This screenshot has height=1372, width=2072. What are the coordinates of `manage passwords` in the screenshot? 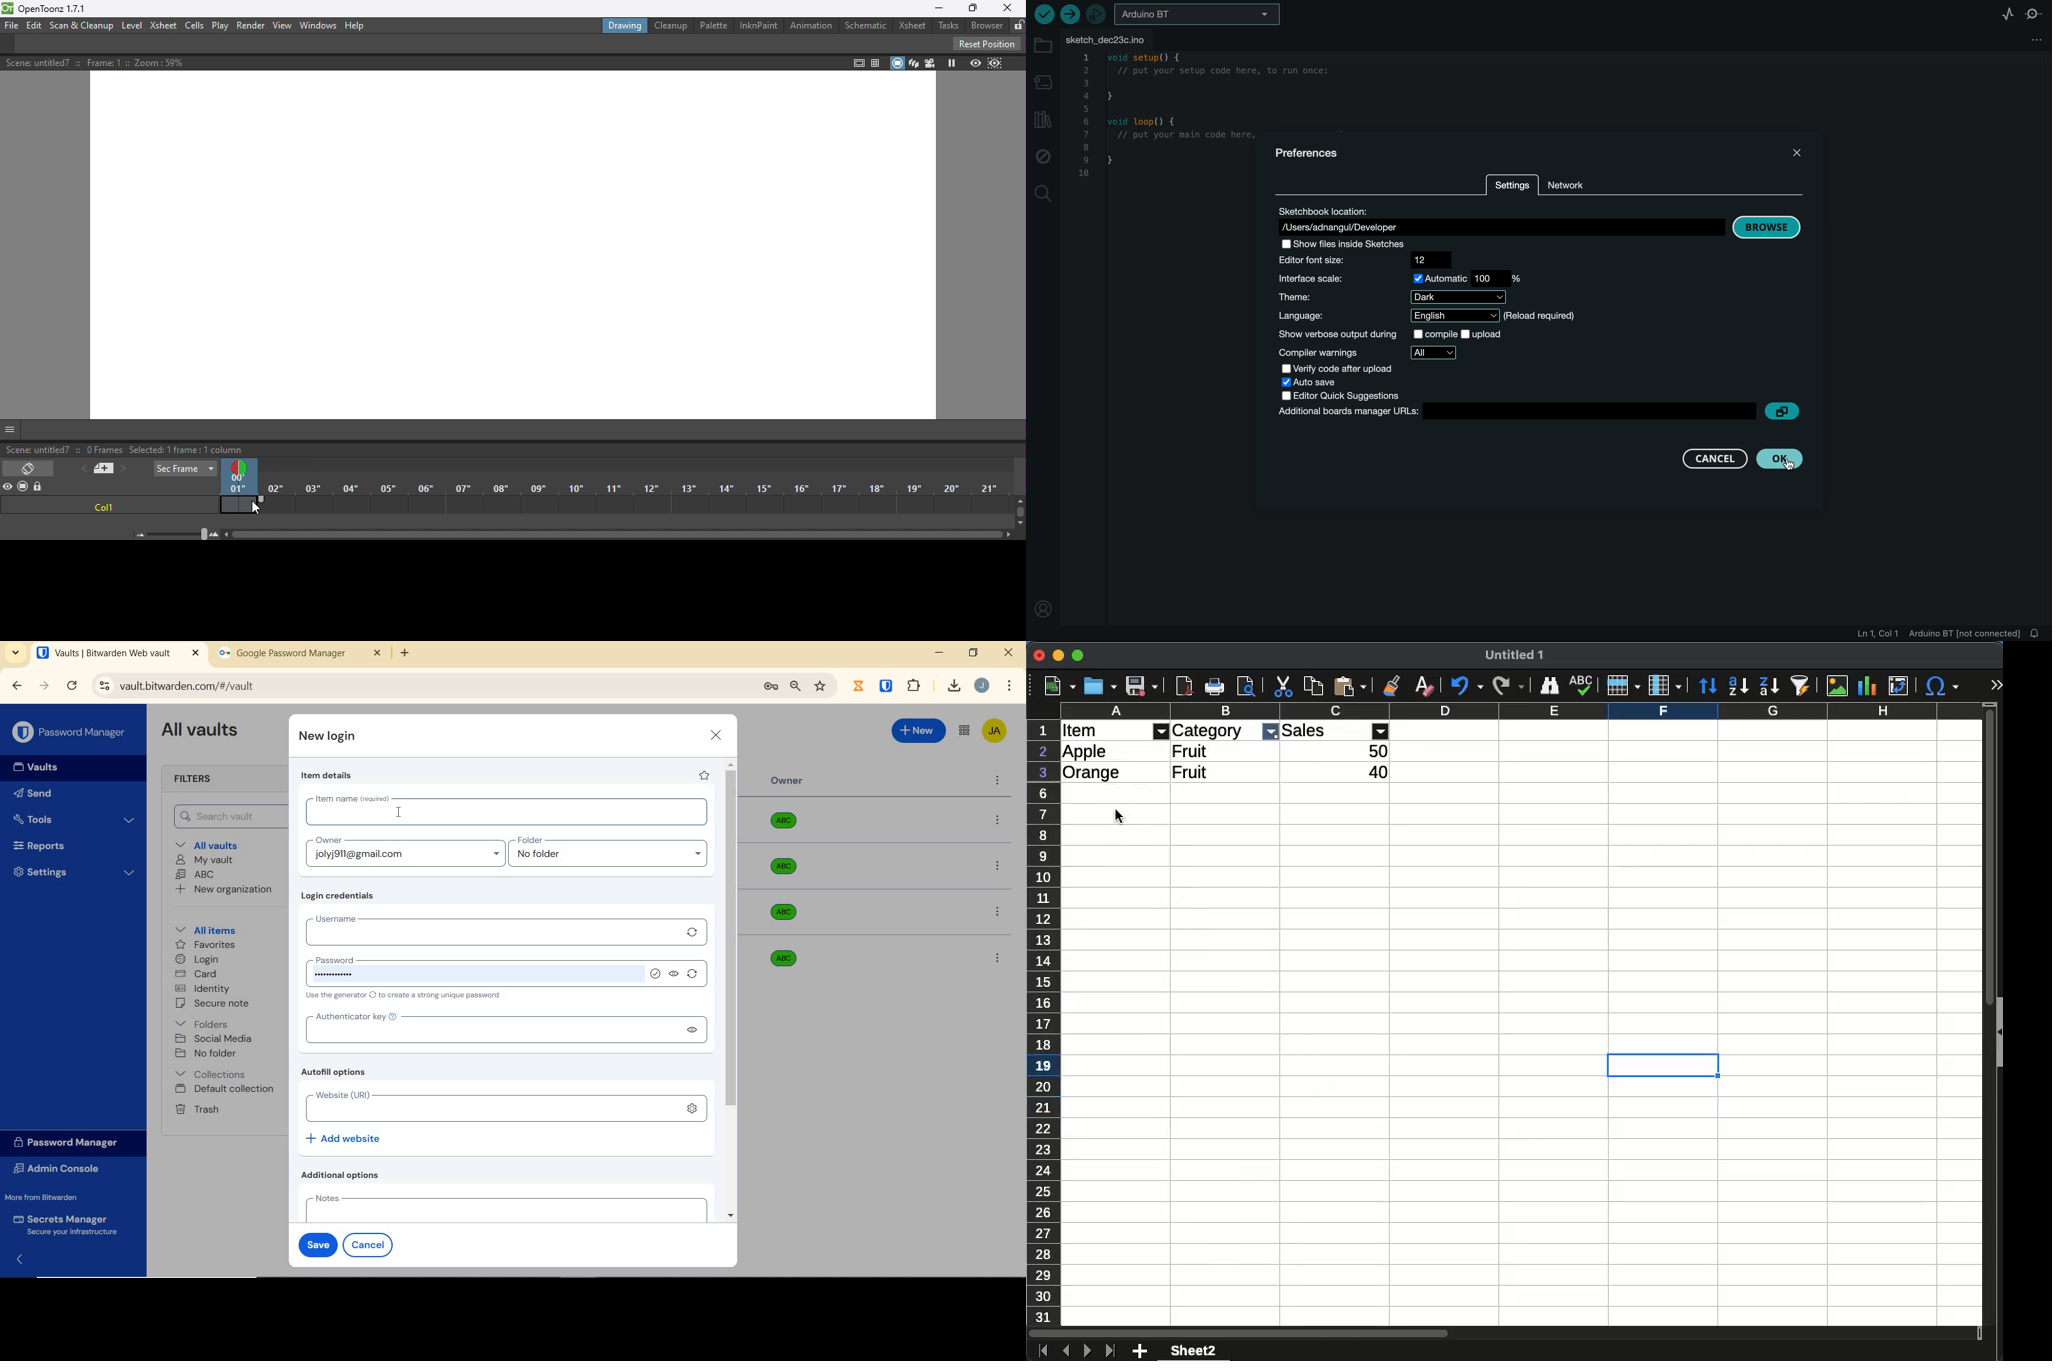 It's located at (771, 687).